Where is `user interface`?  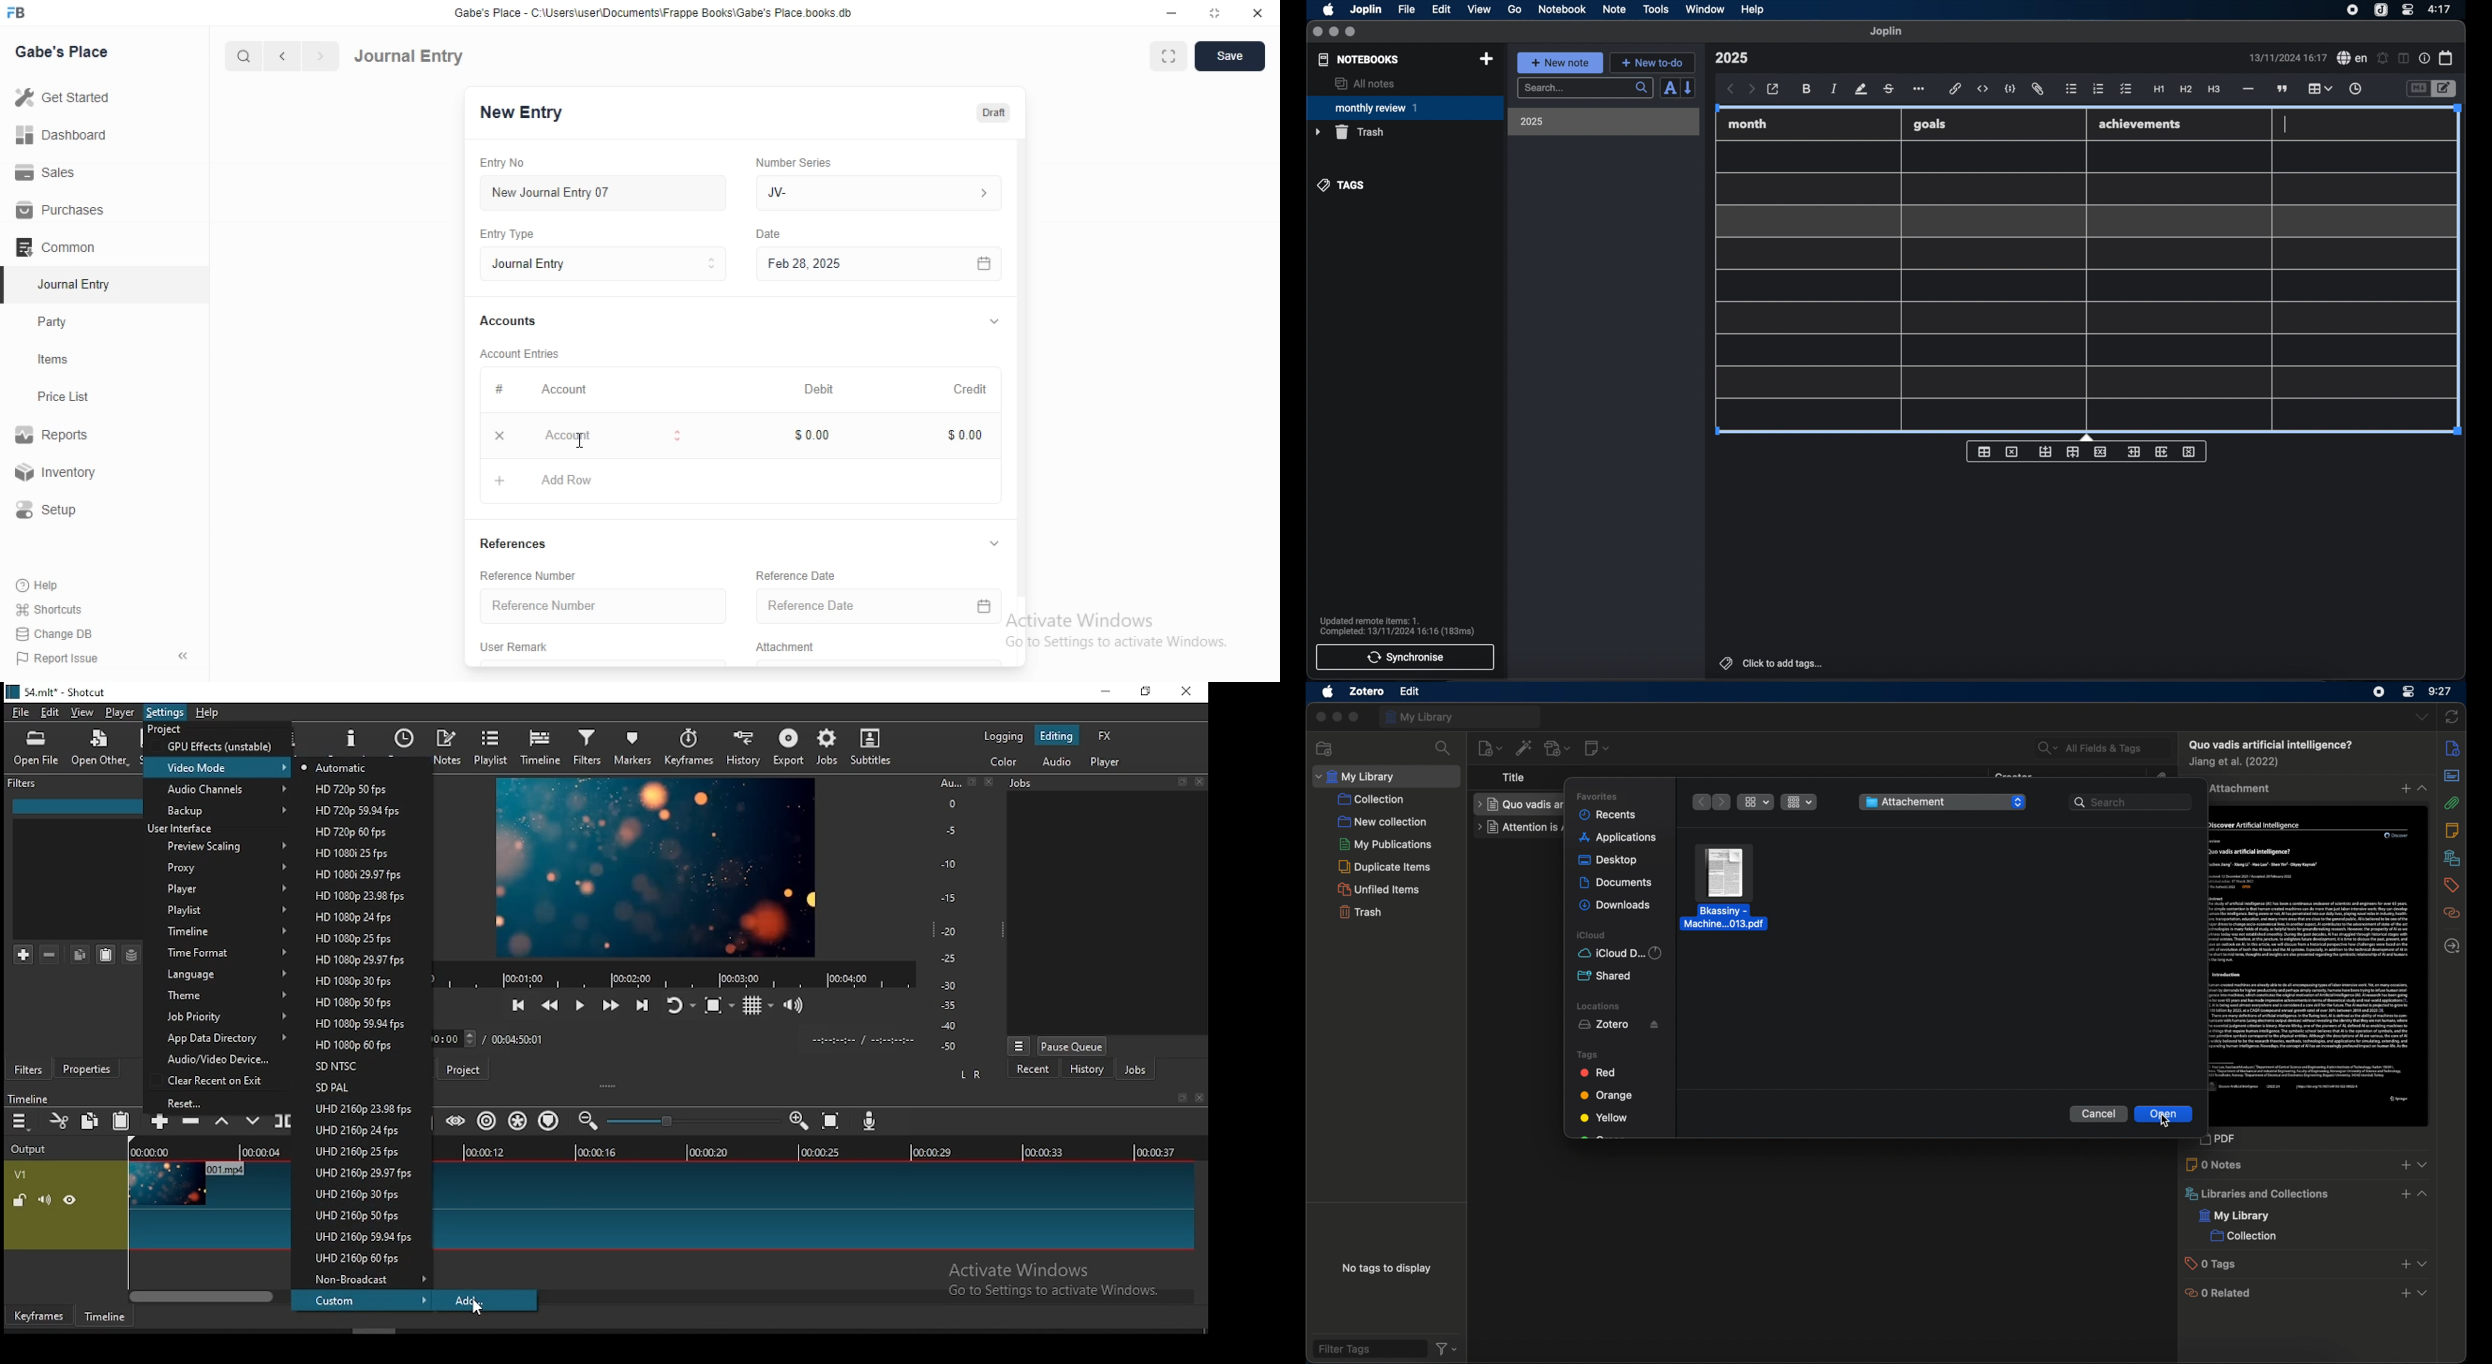
user interface is located at coordinates (186, 828).